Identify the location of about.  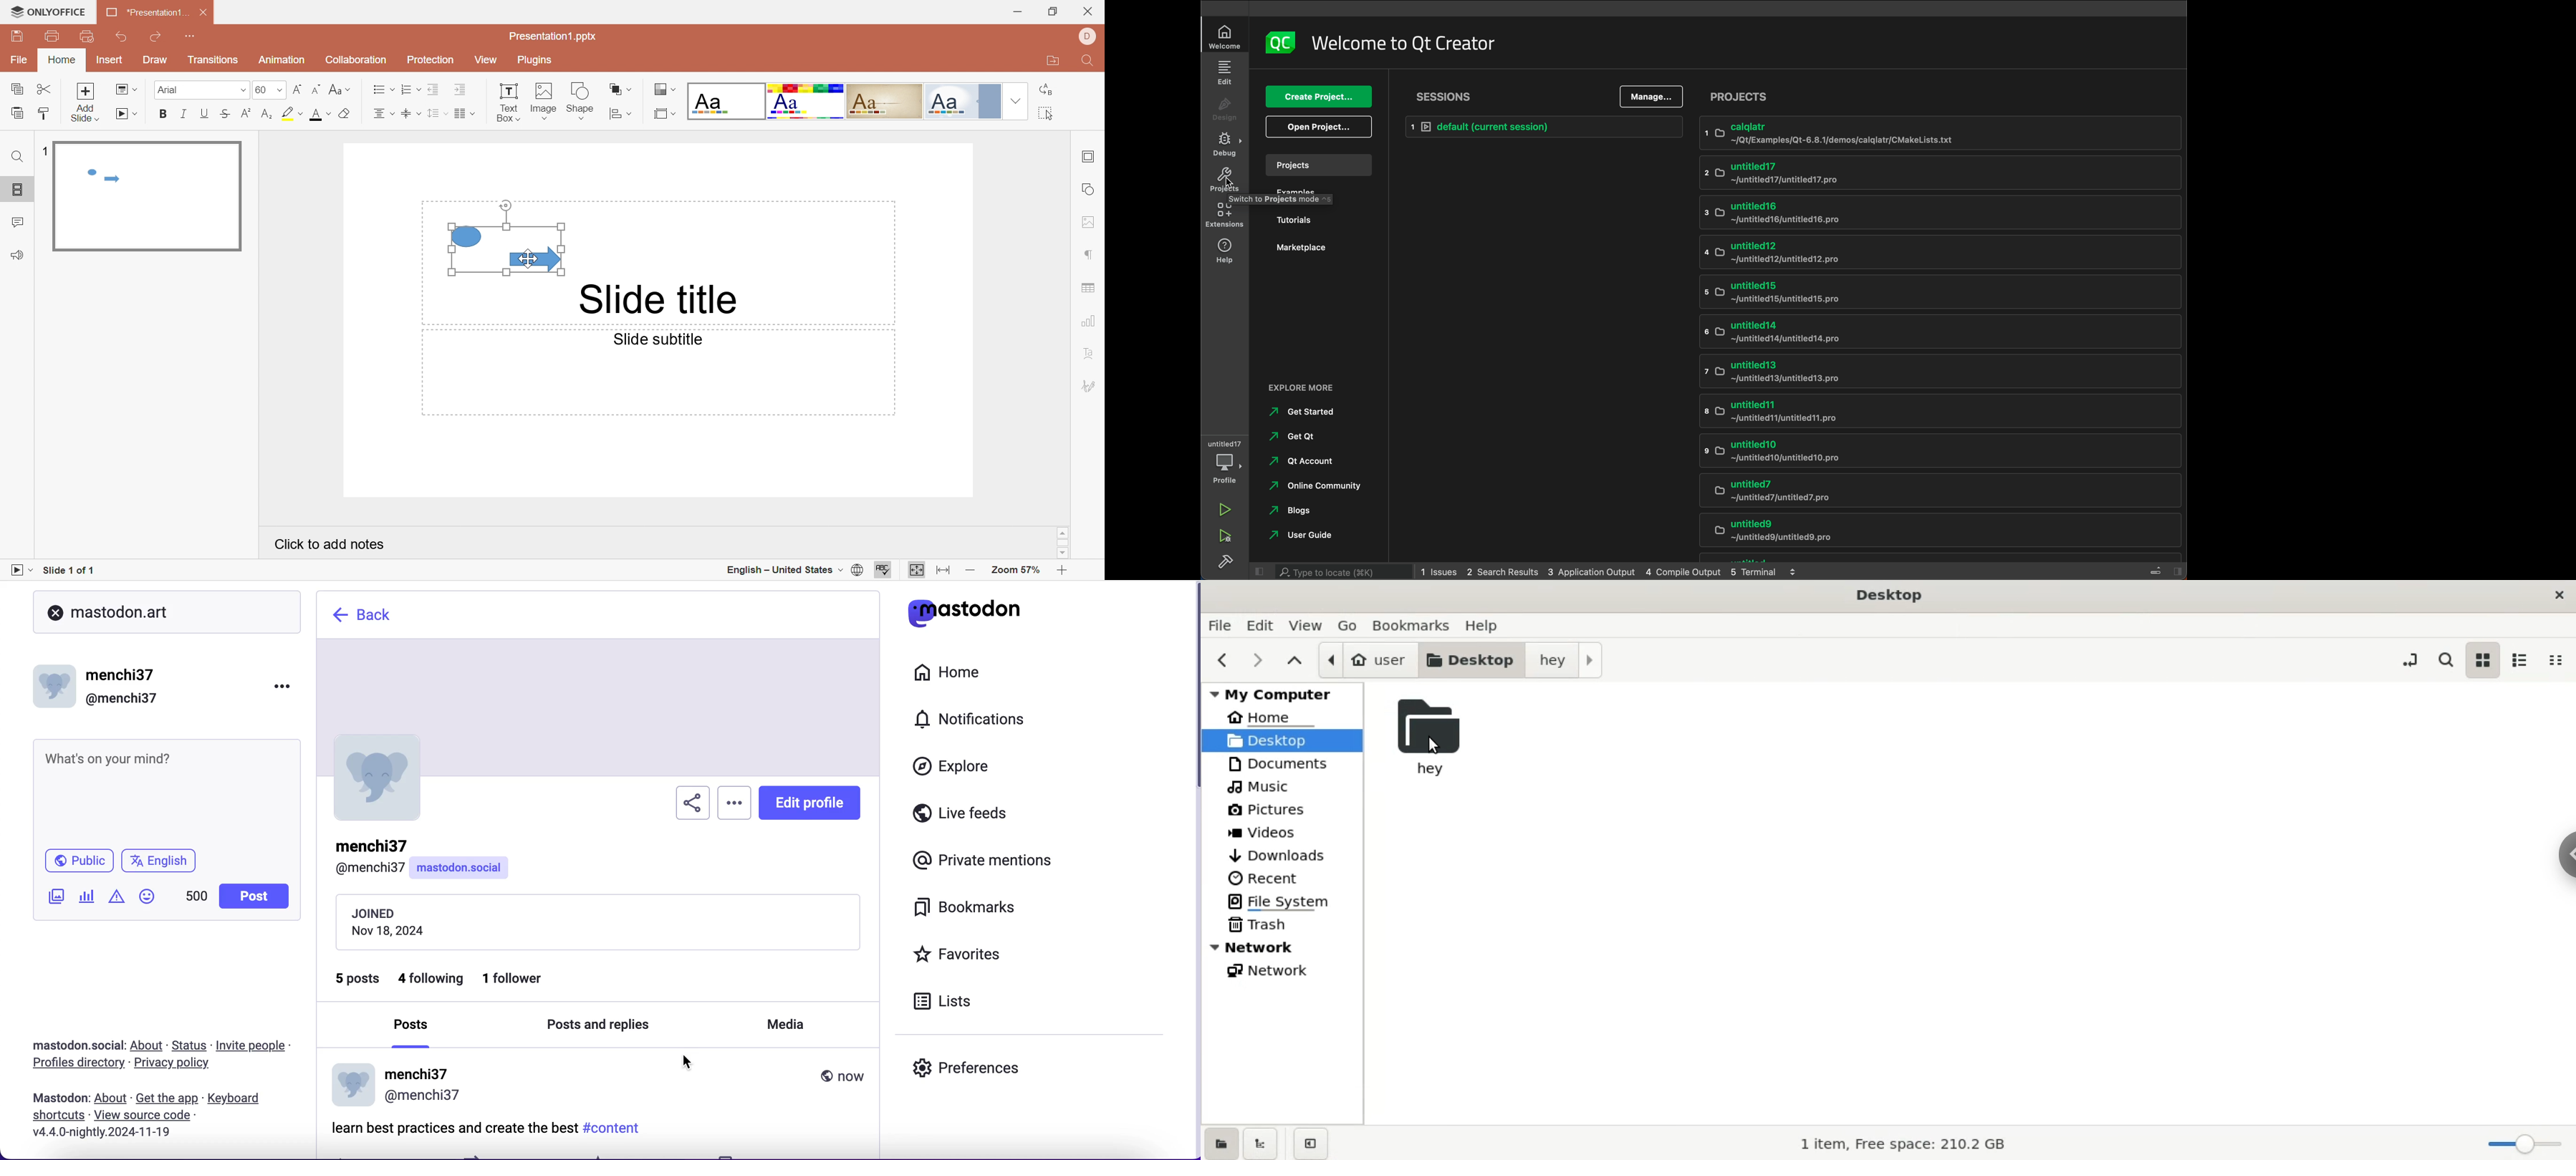
(112, 1099).